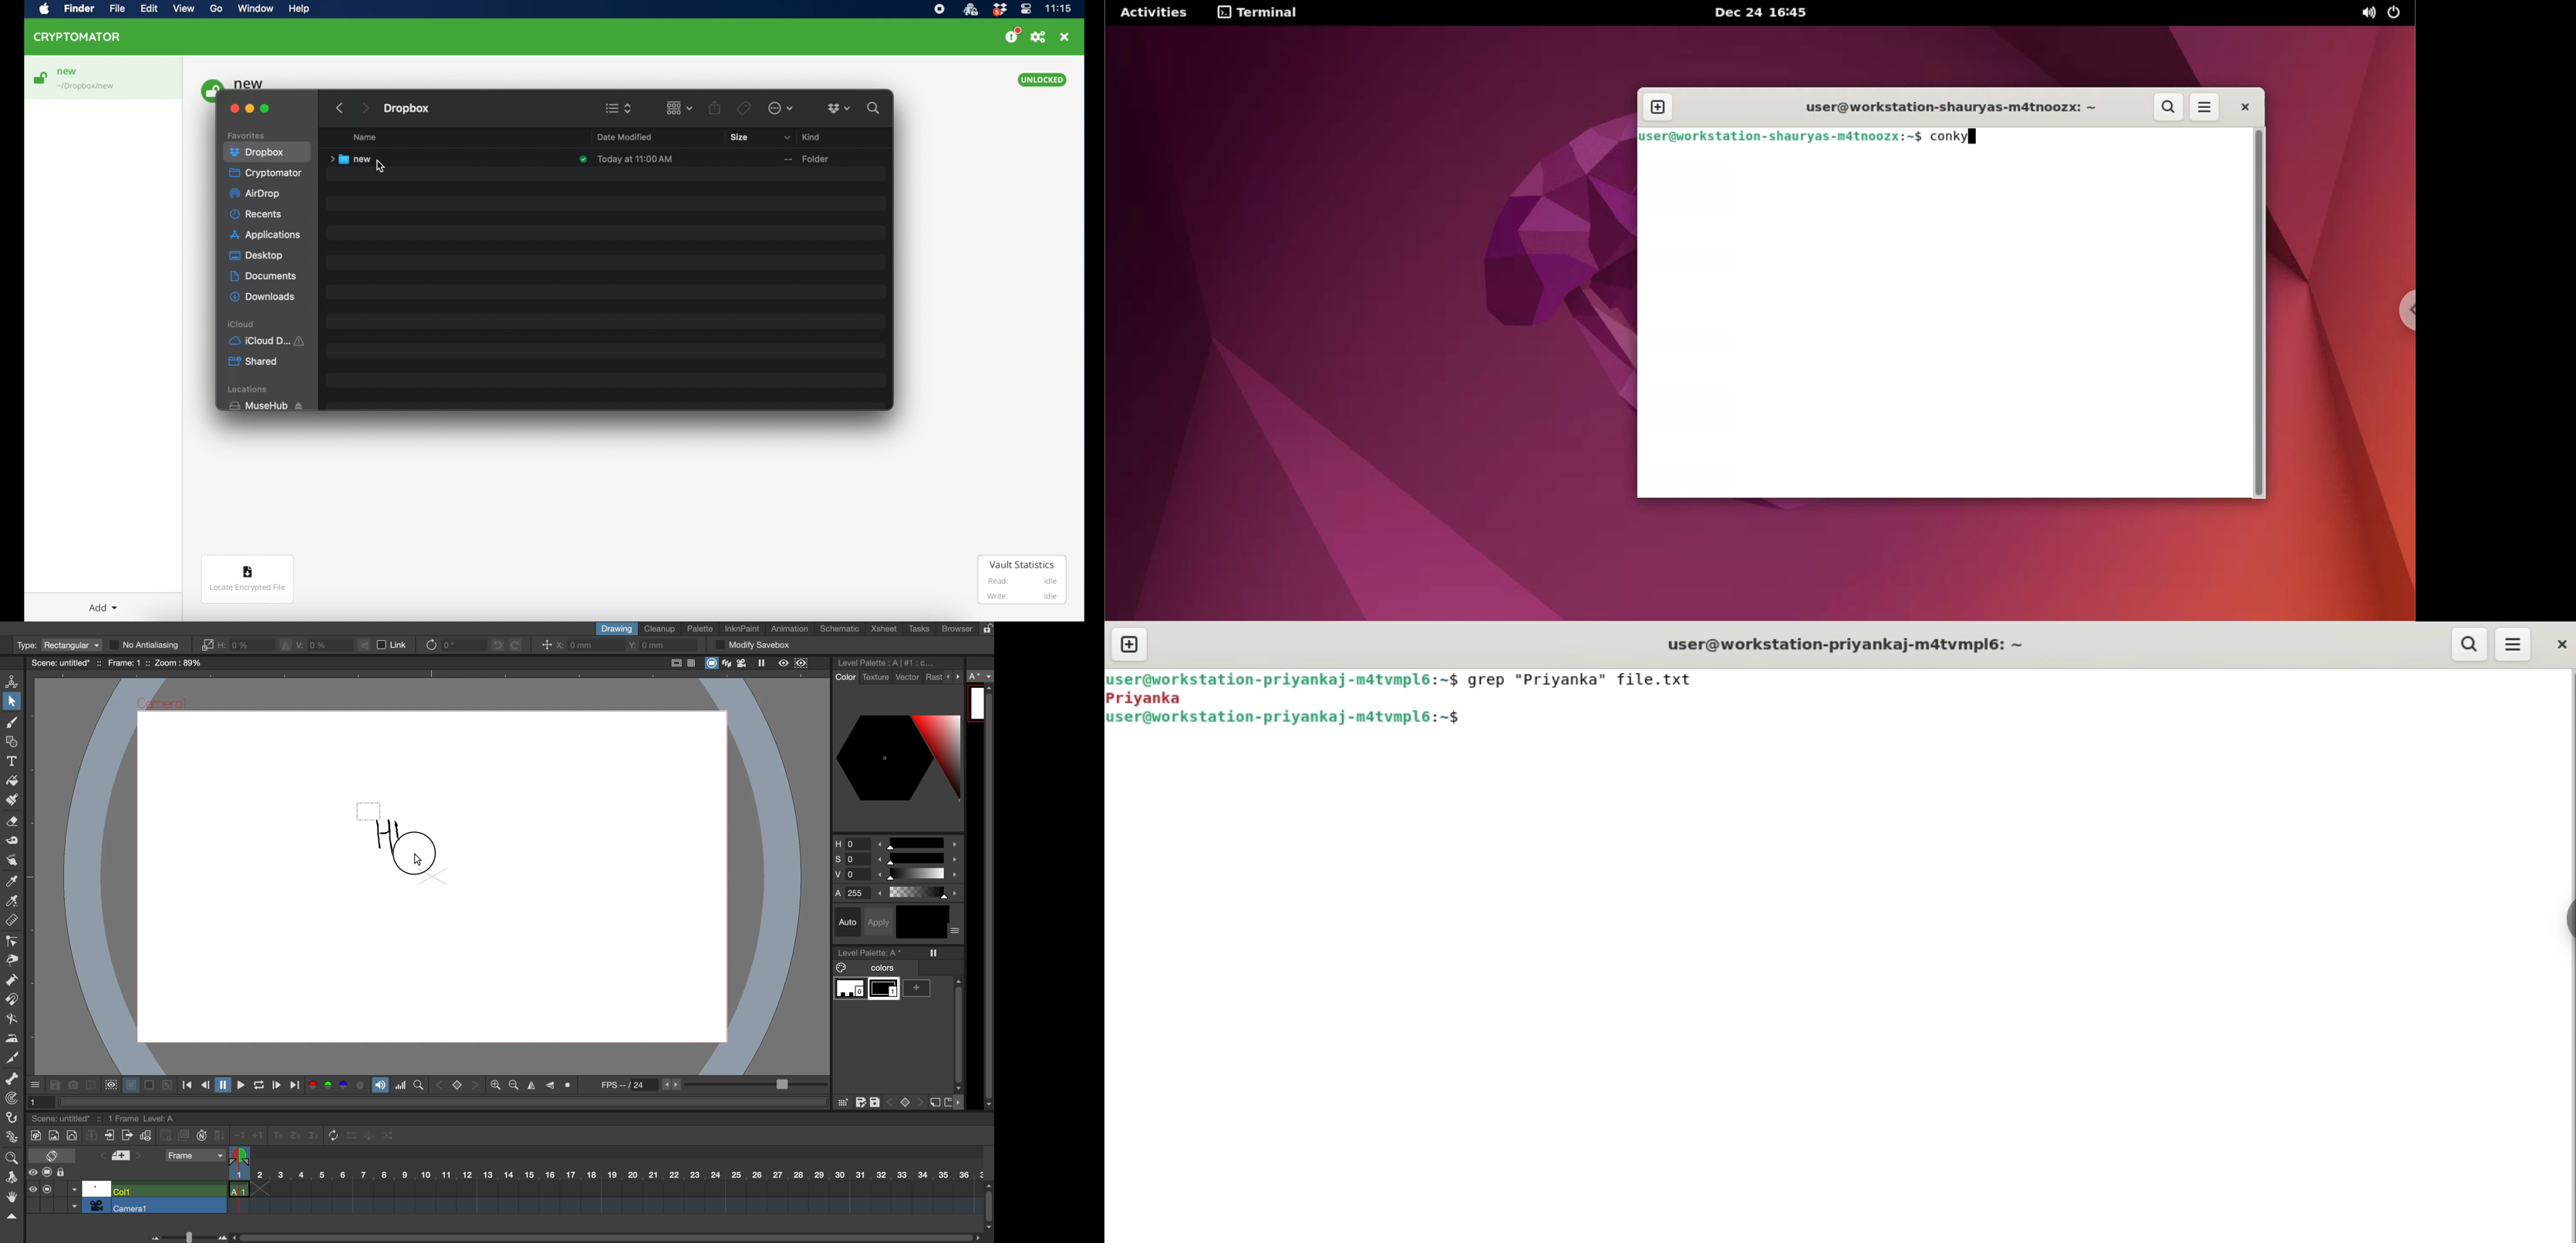  I want to click on fill tool, so click(12, 779).